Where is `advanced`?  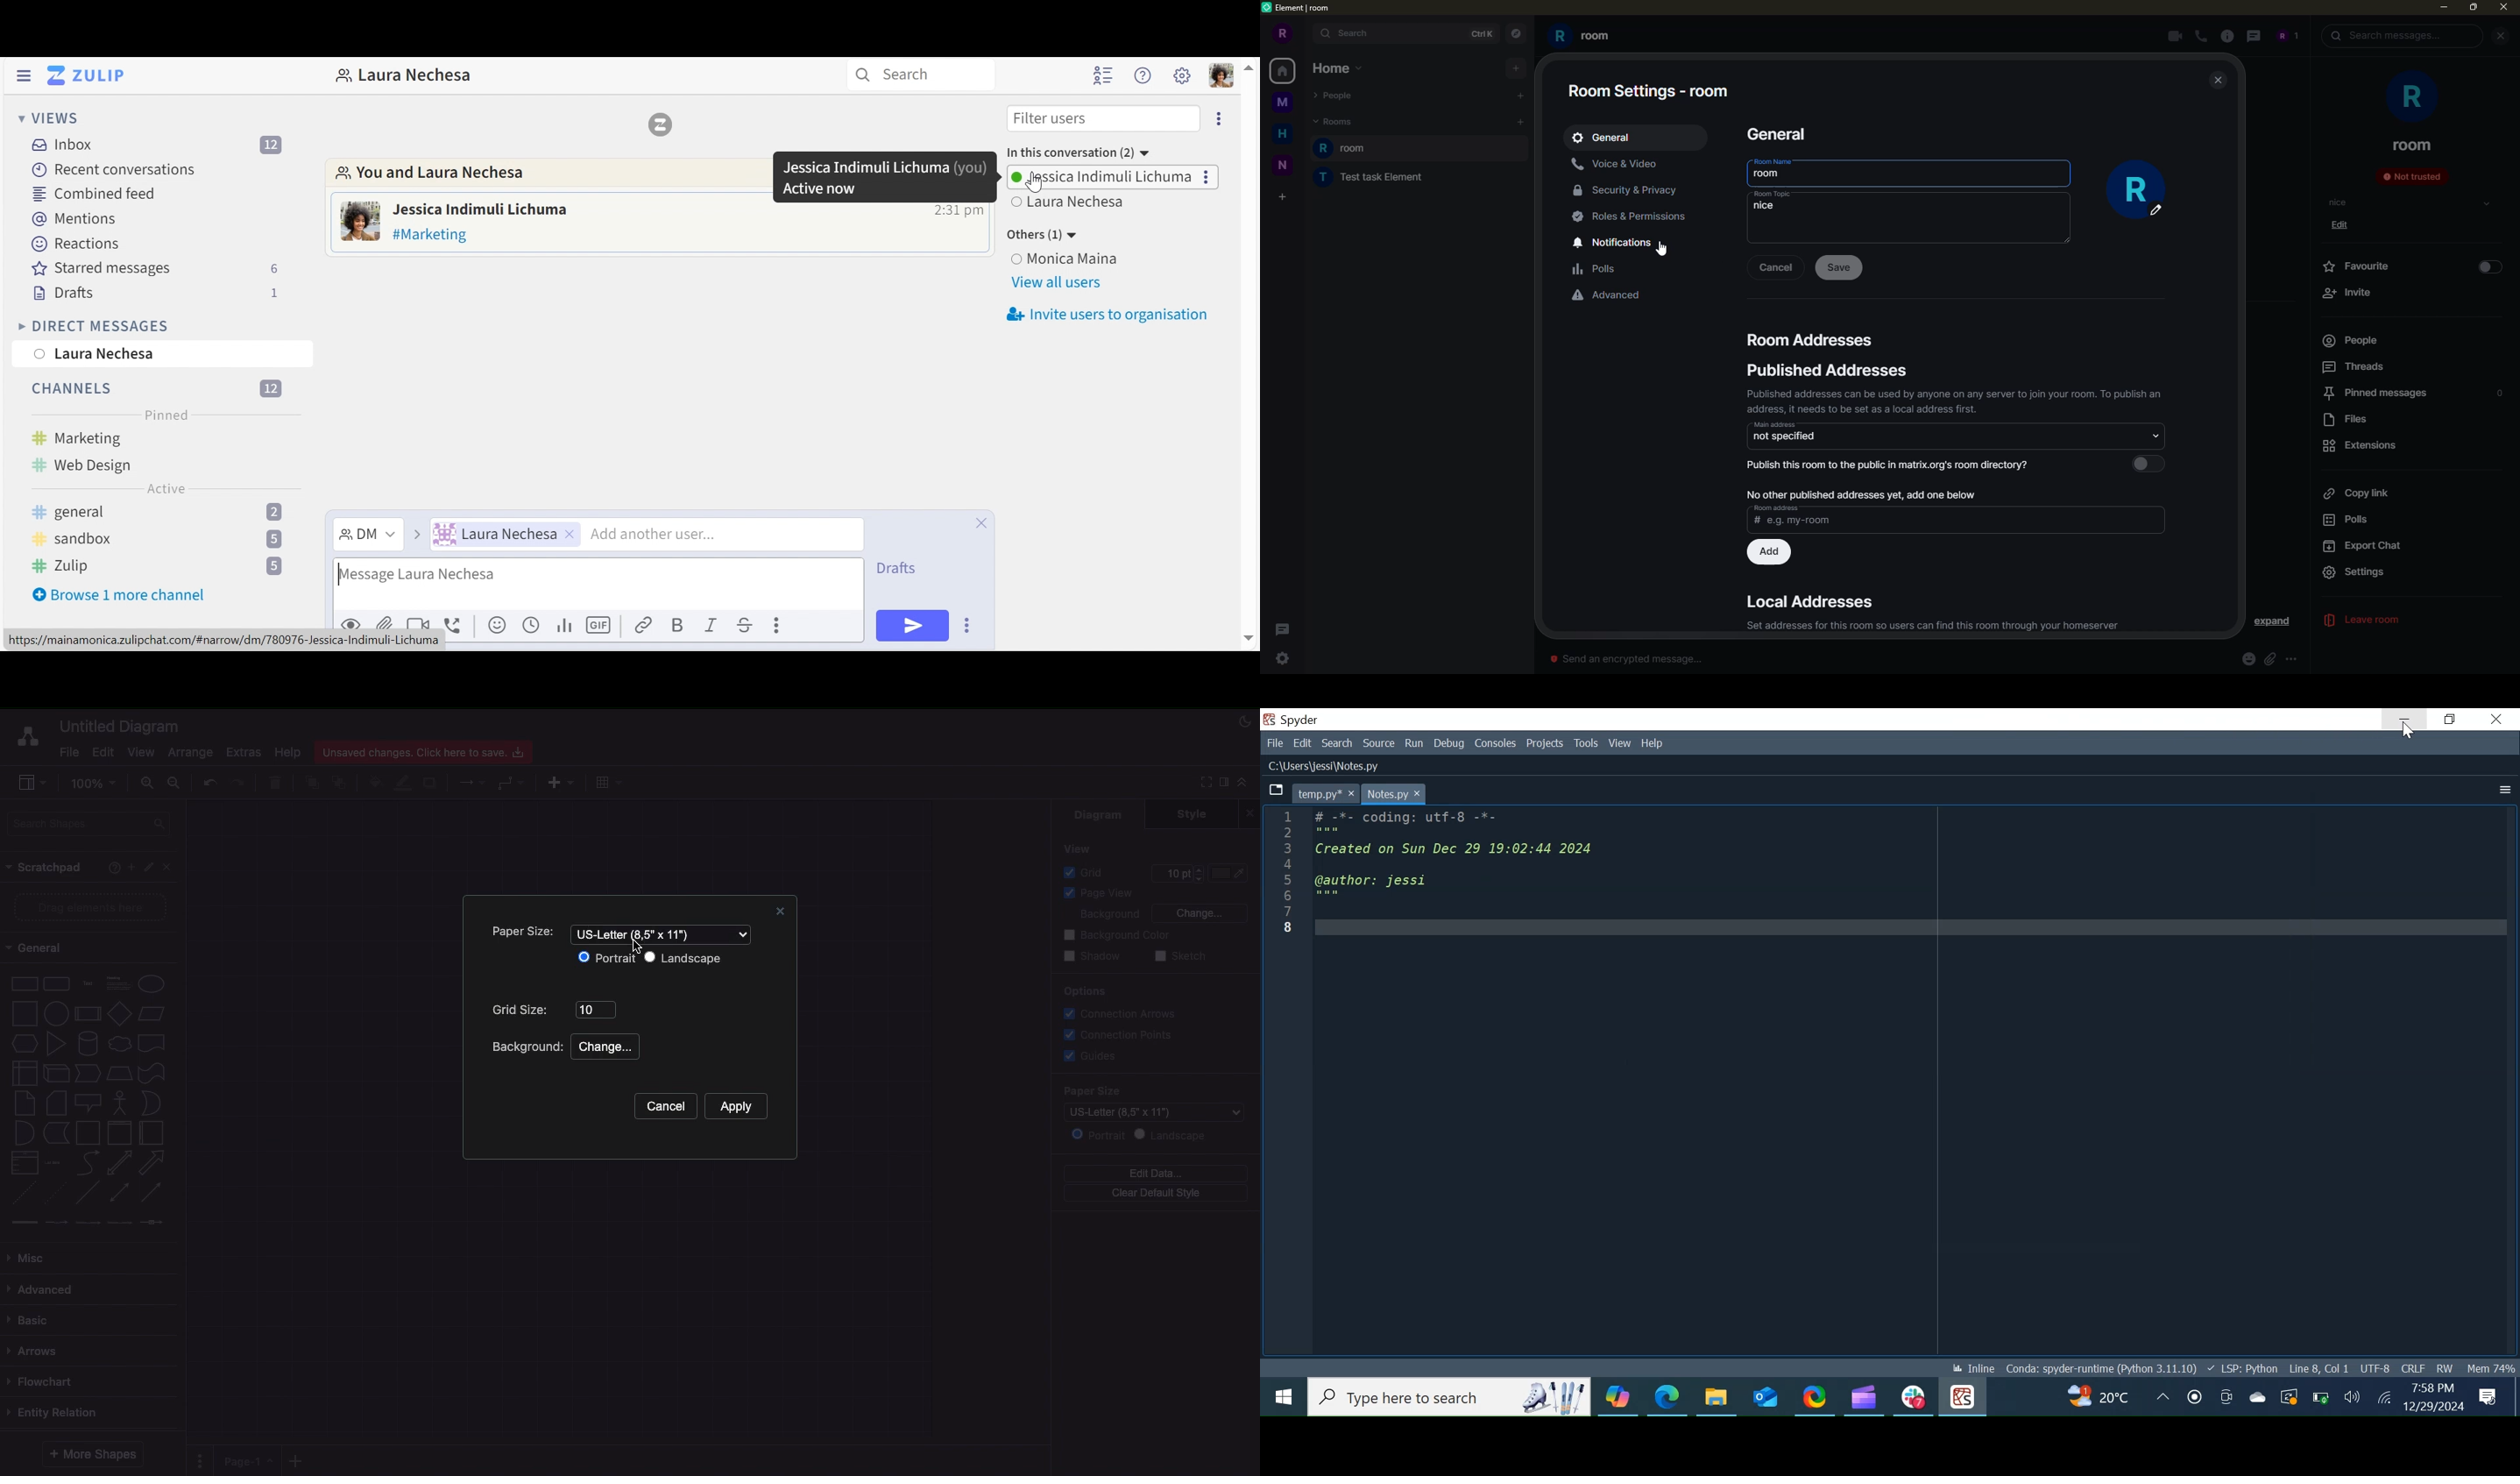
advanced is located at coordinates (1606, 296).